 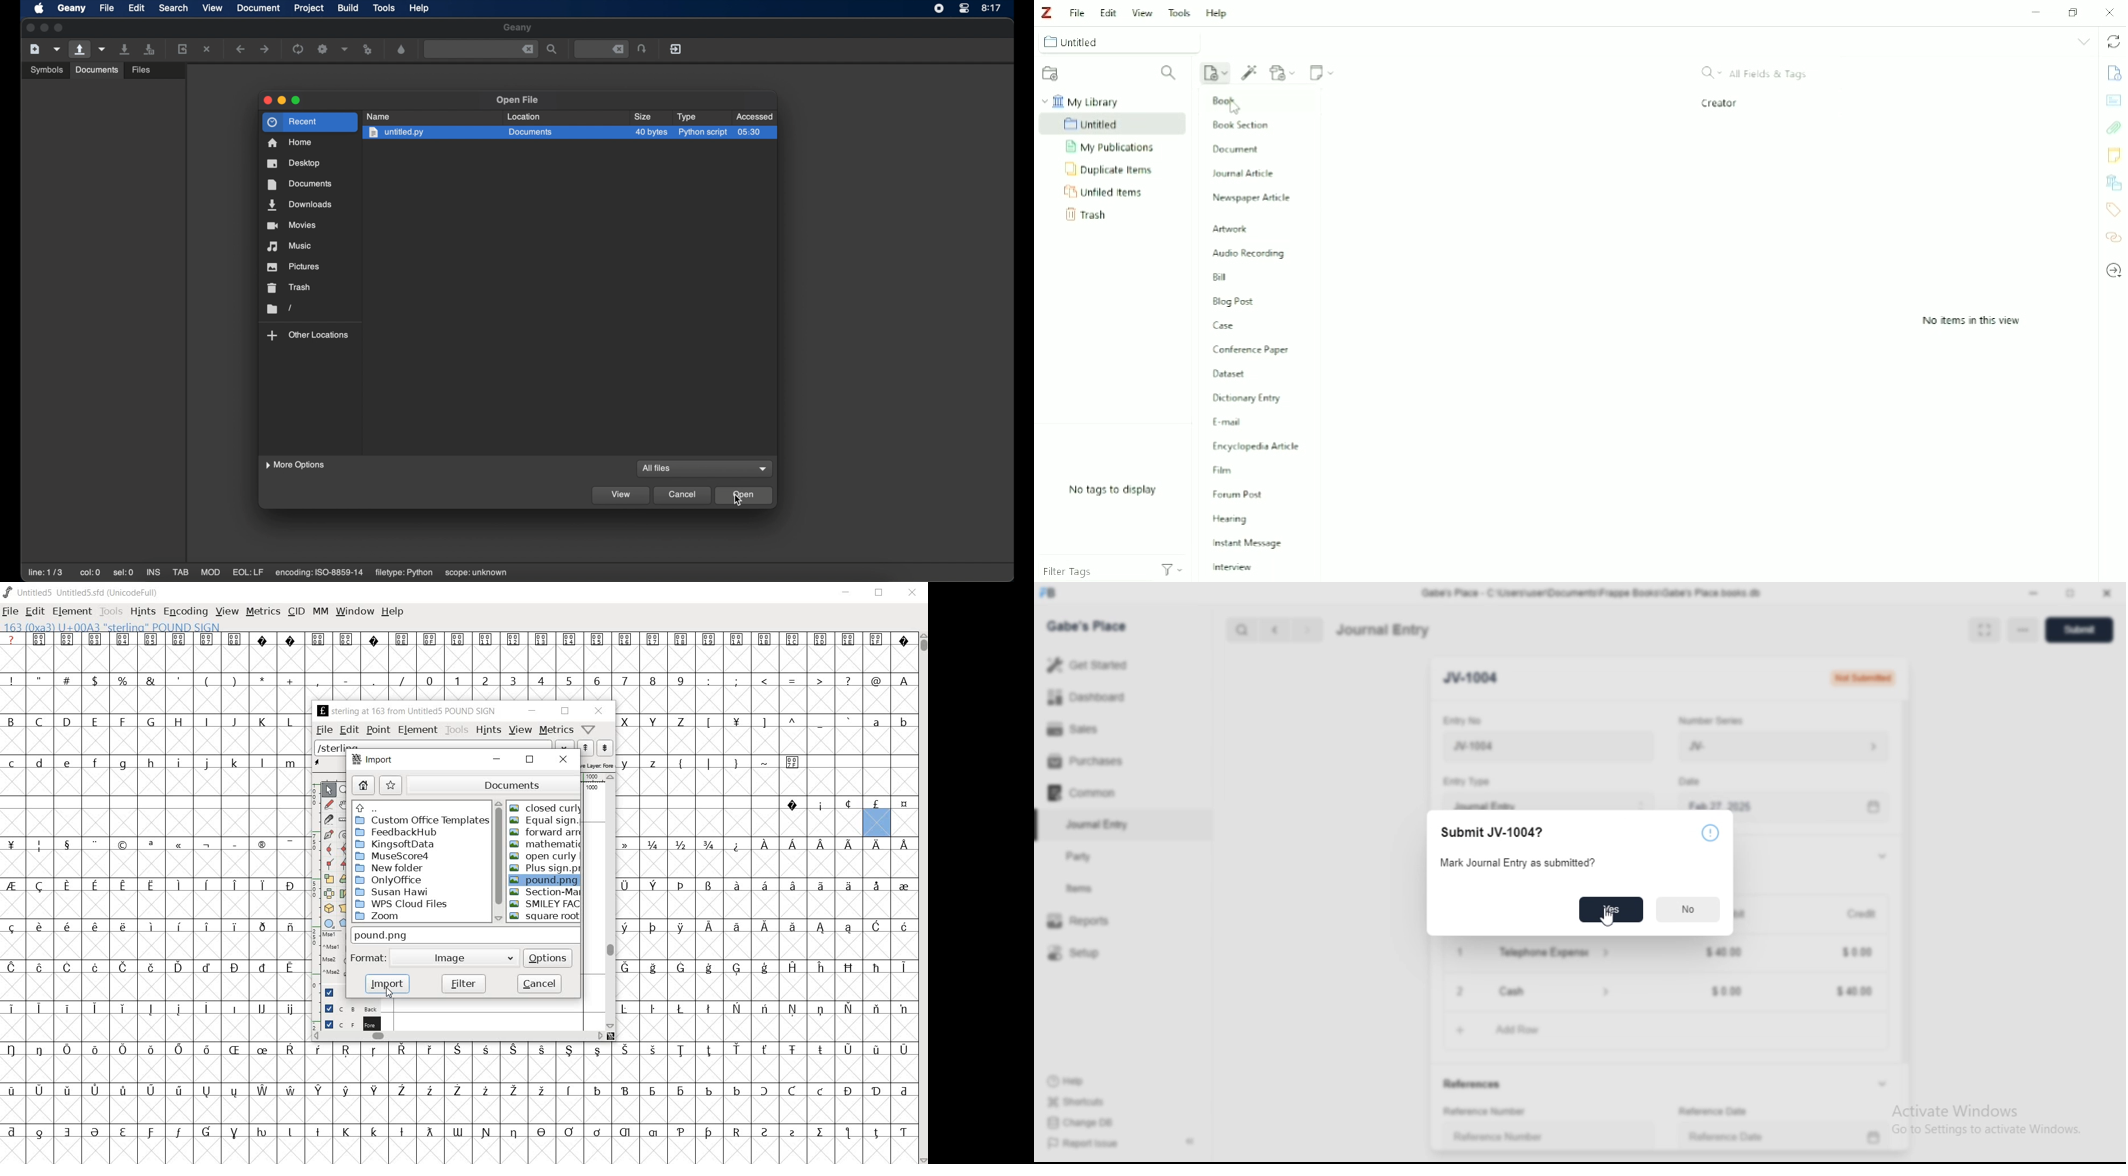 I want to click on ENCODING, so click(x=185, y=612).